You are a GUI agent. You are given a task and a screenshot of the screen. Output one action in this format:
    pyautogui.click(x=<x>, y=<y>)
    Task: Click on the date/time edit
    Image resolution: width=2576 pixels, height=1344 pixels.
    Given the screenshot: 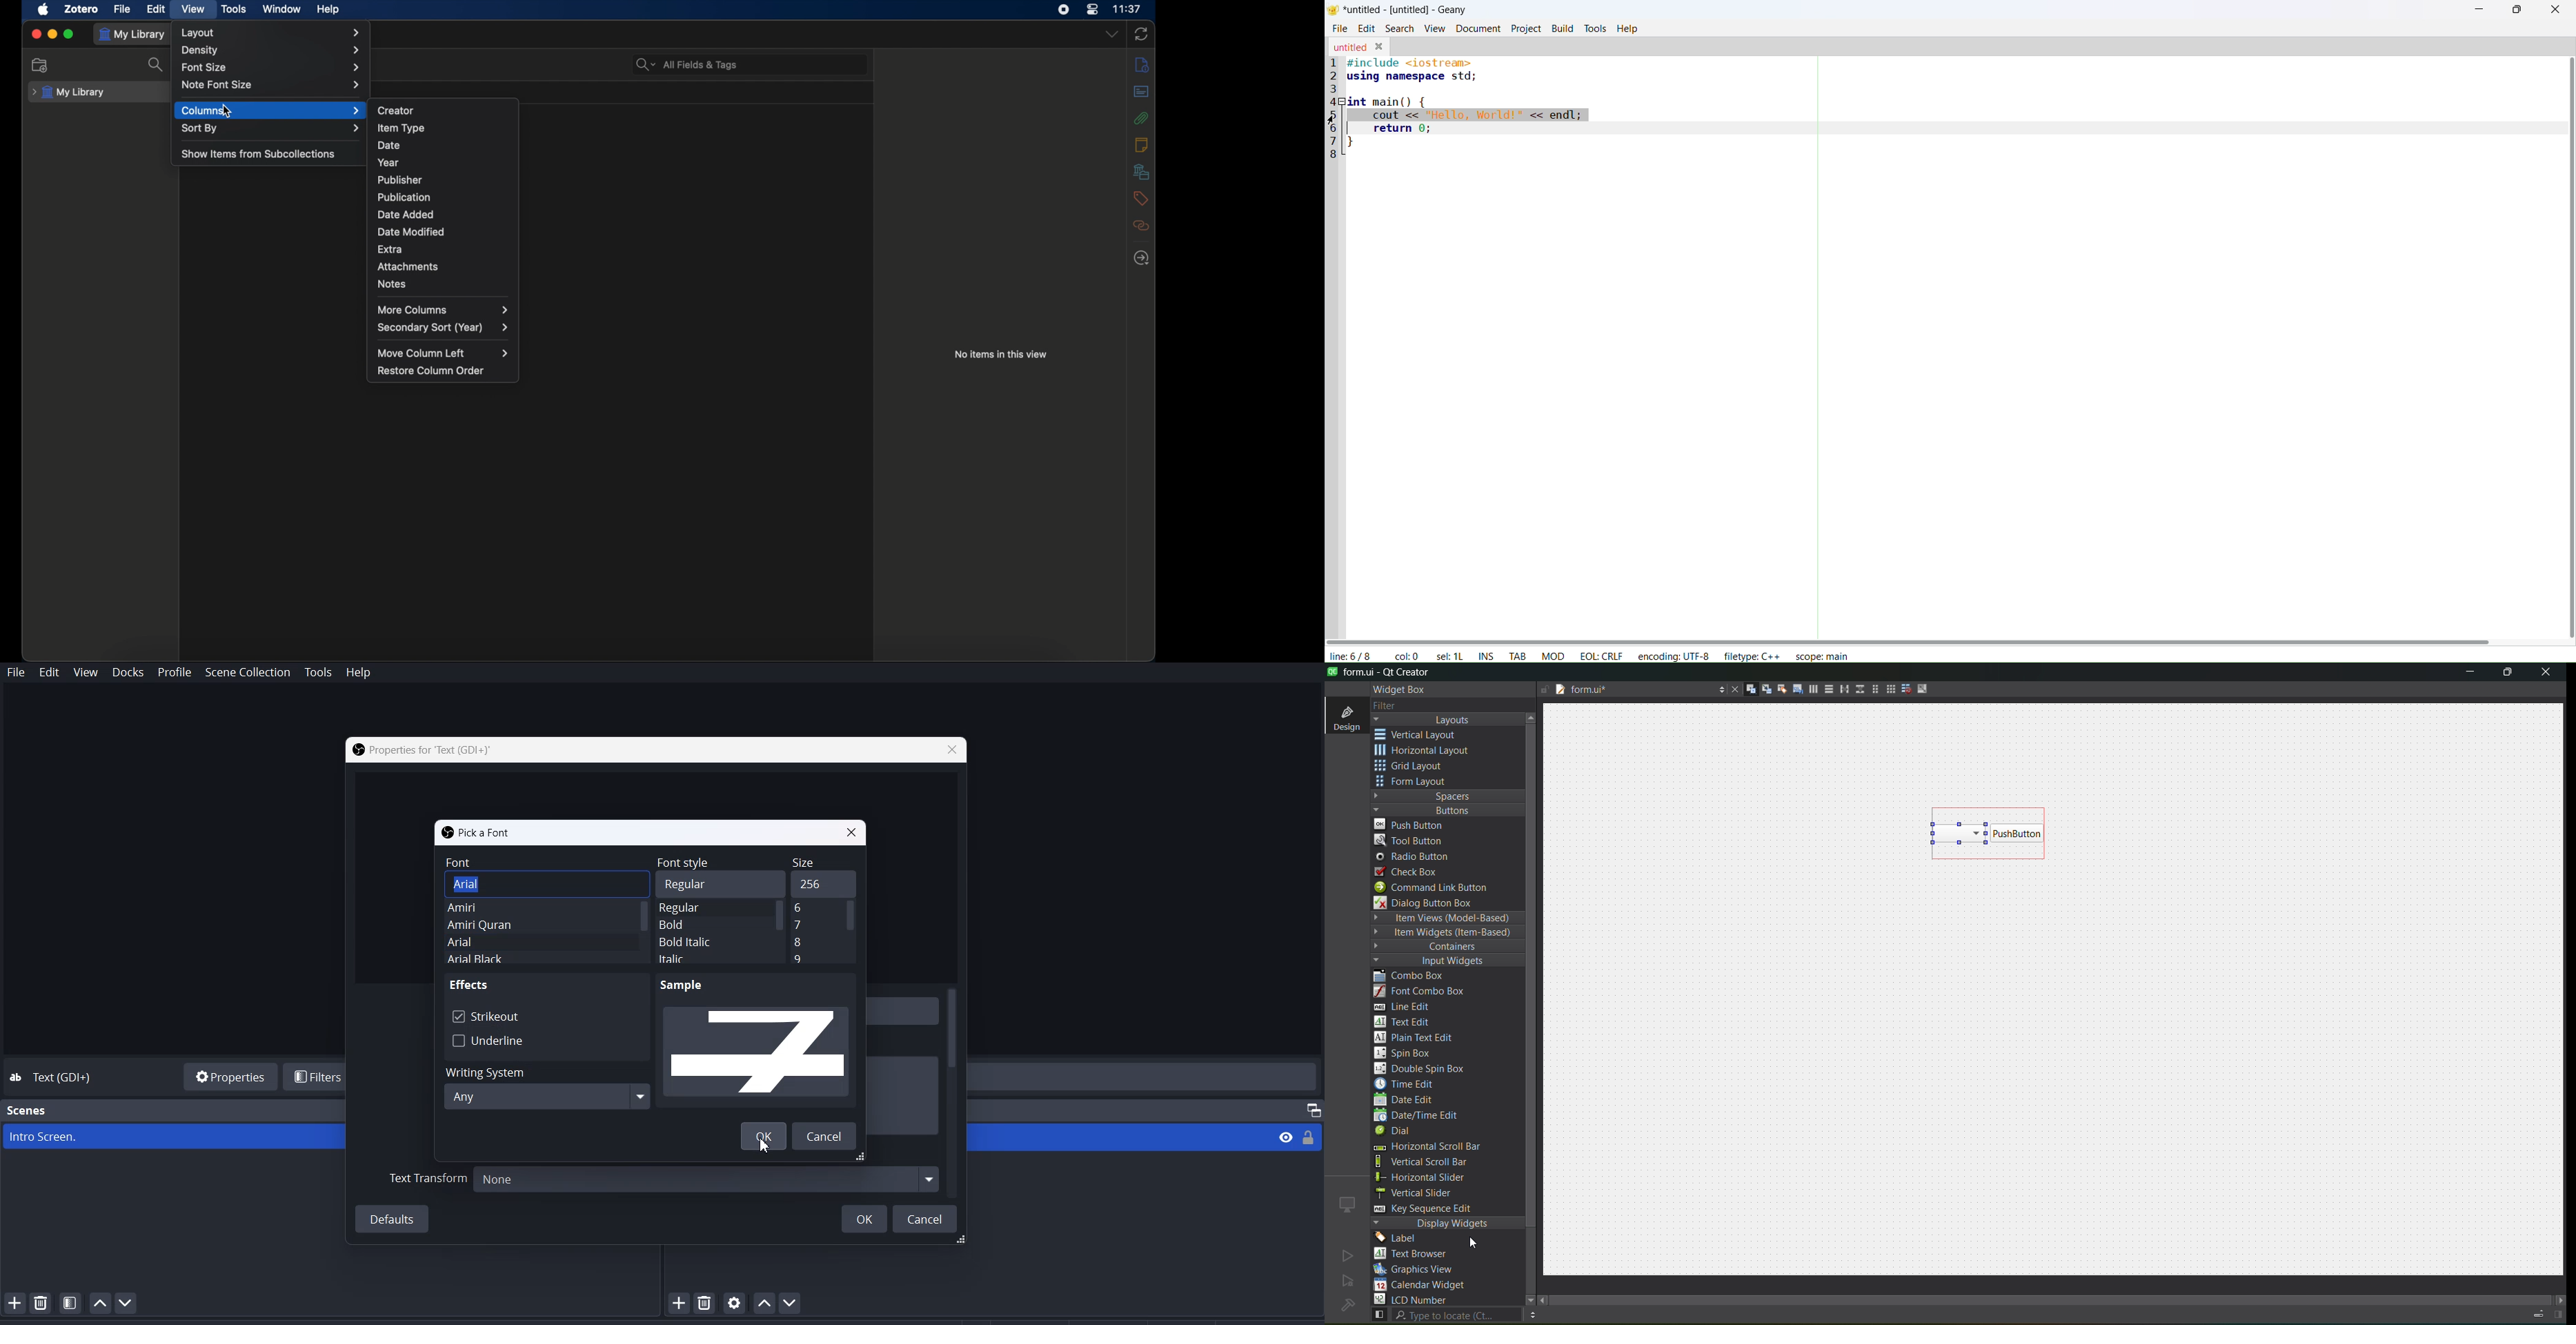 What is the action you would take?
    pyautogui.click(x=1428, y=1116)
    